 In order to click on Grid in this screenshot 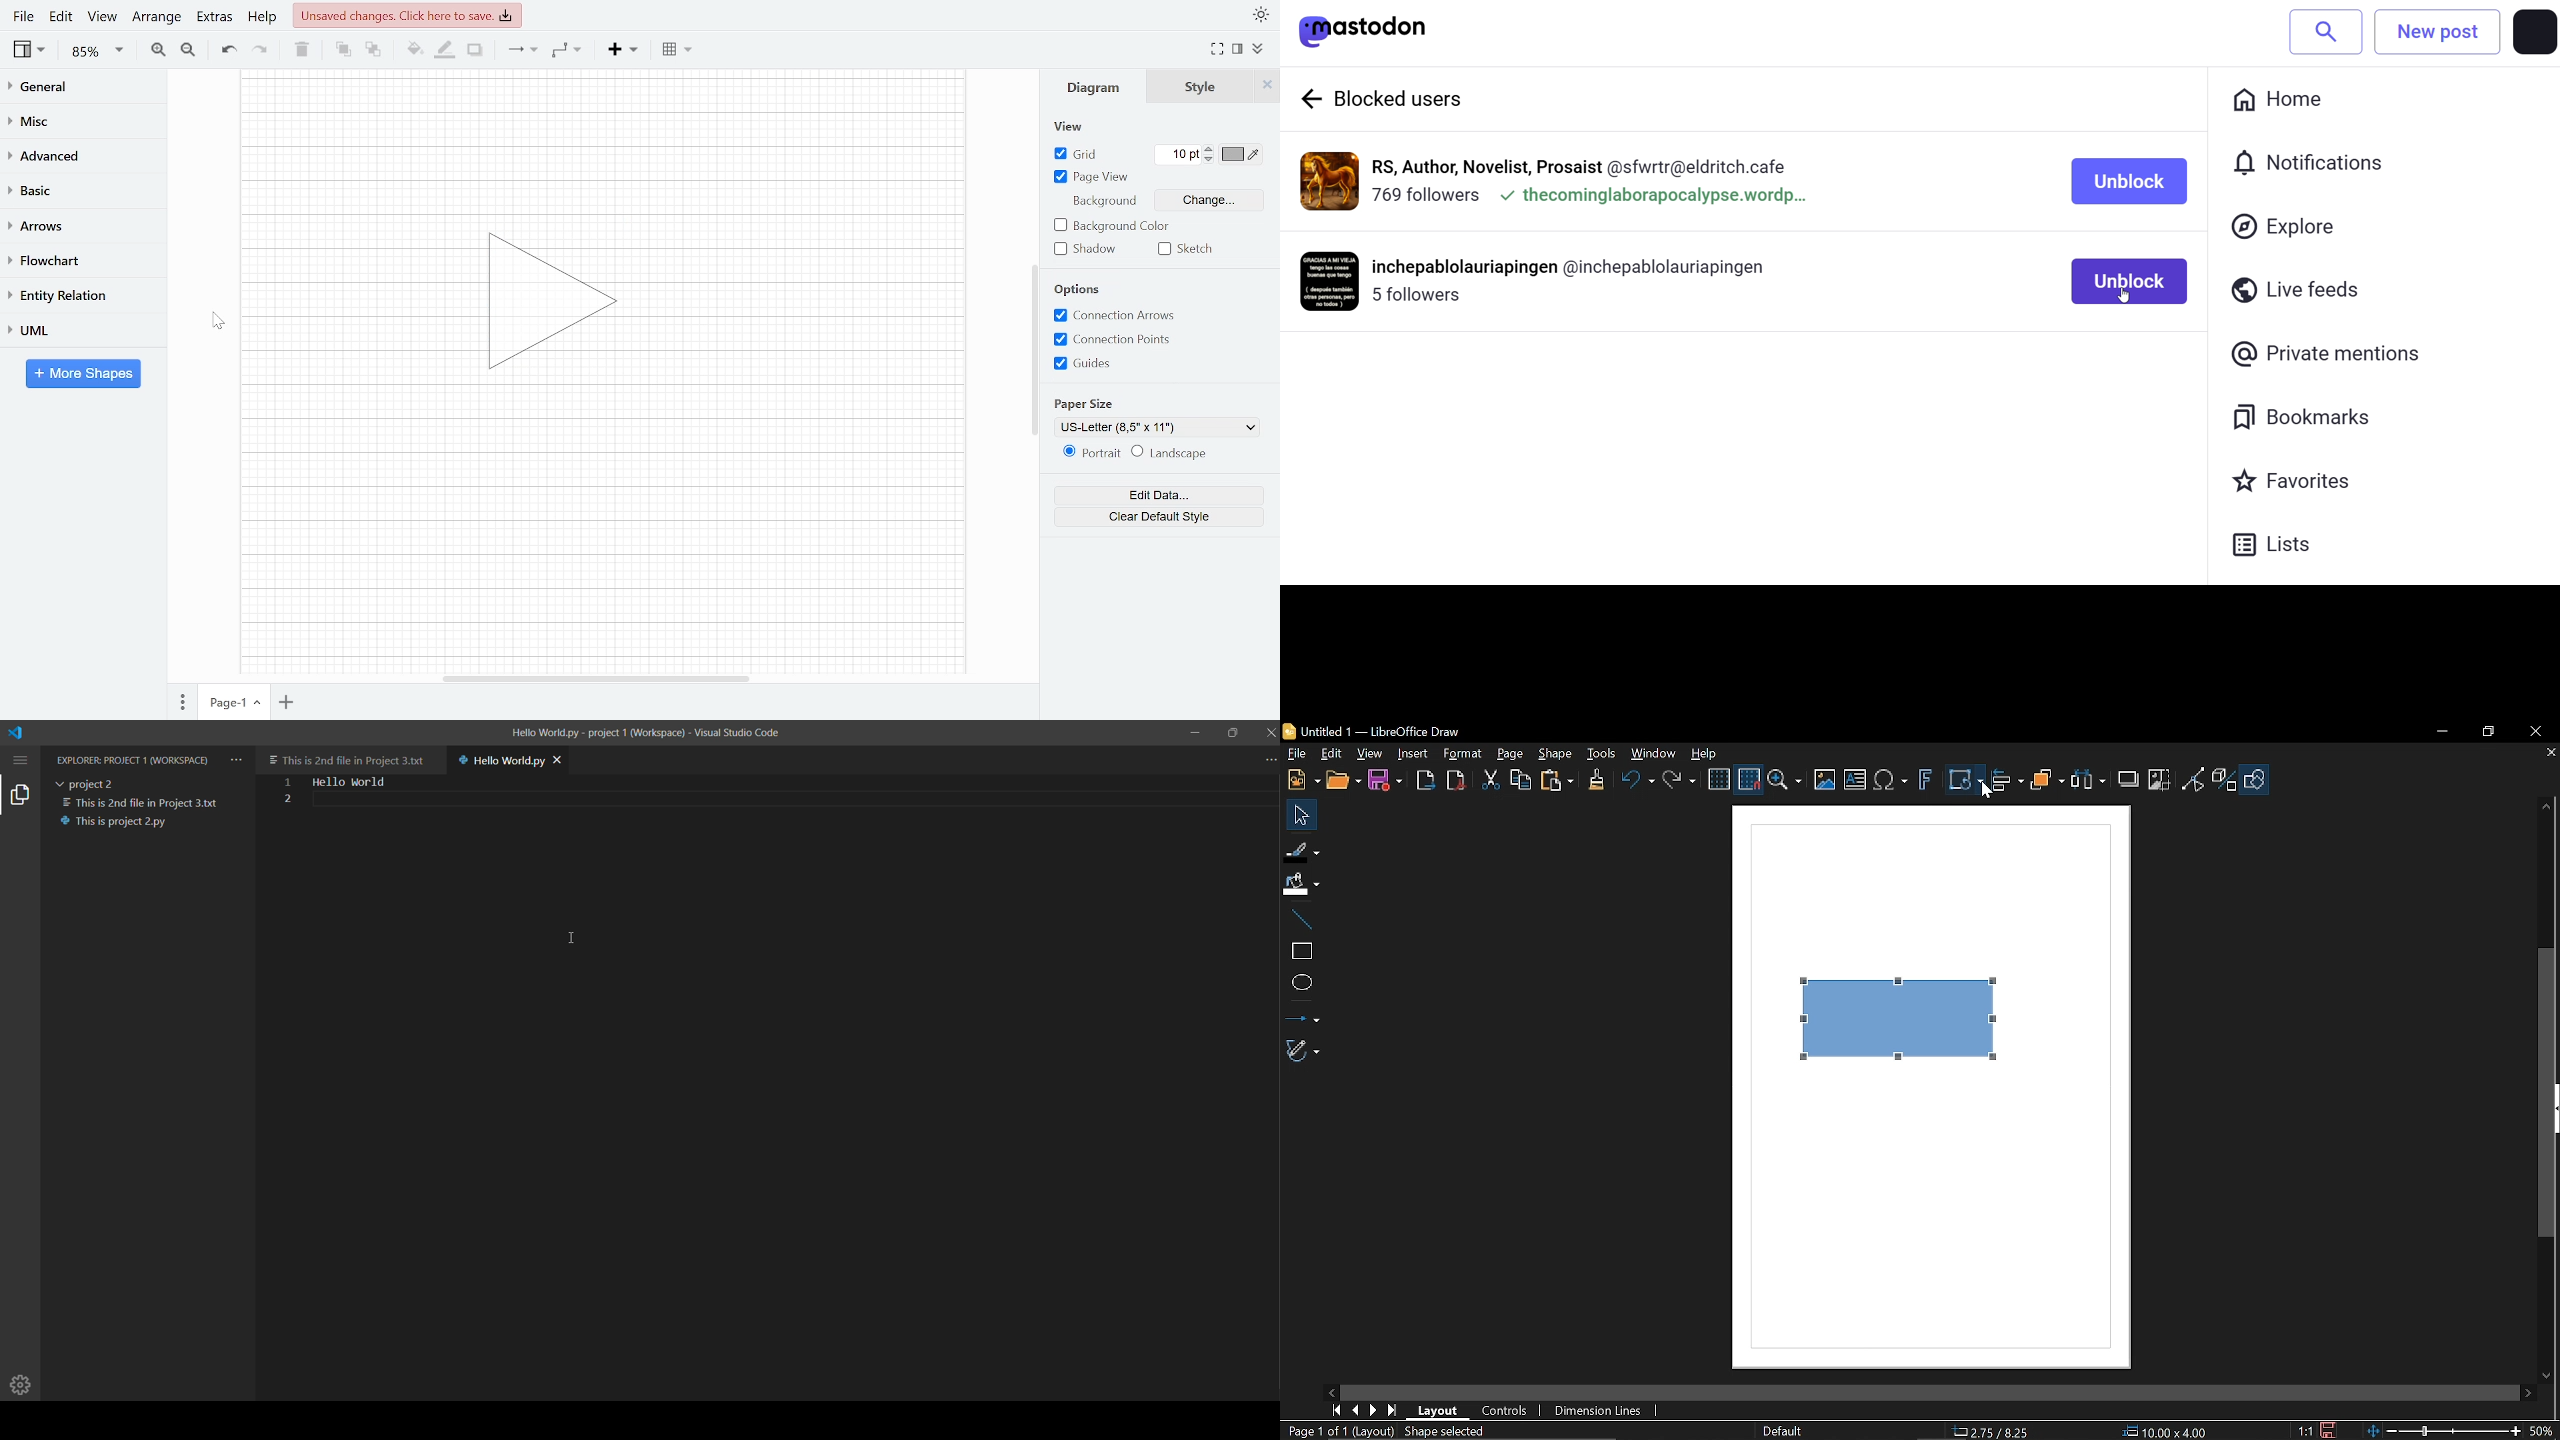, I will do `click(1070, 155)`.